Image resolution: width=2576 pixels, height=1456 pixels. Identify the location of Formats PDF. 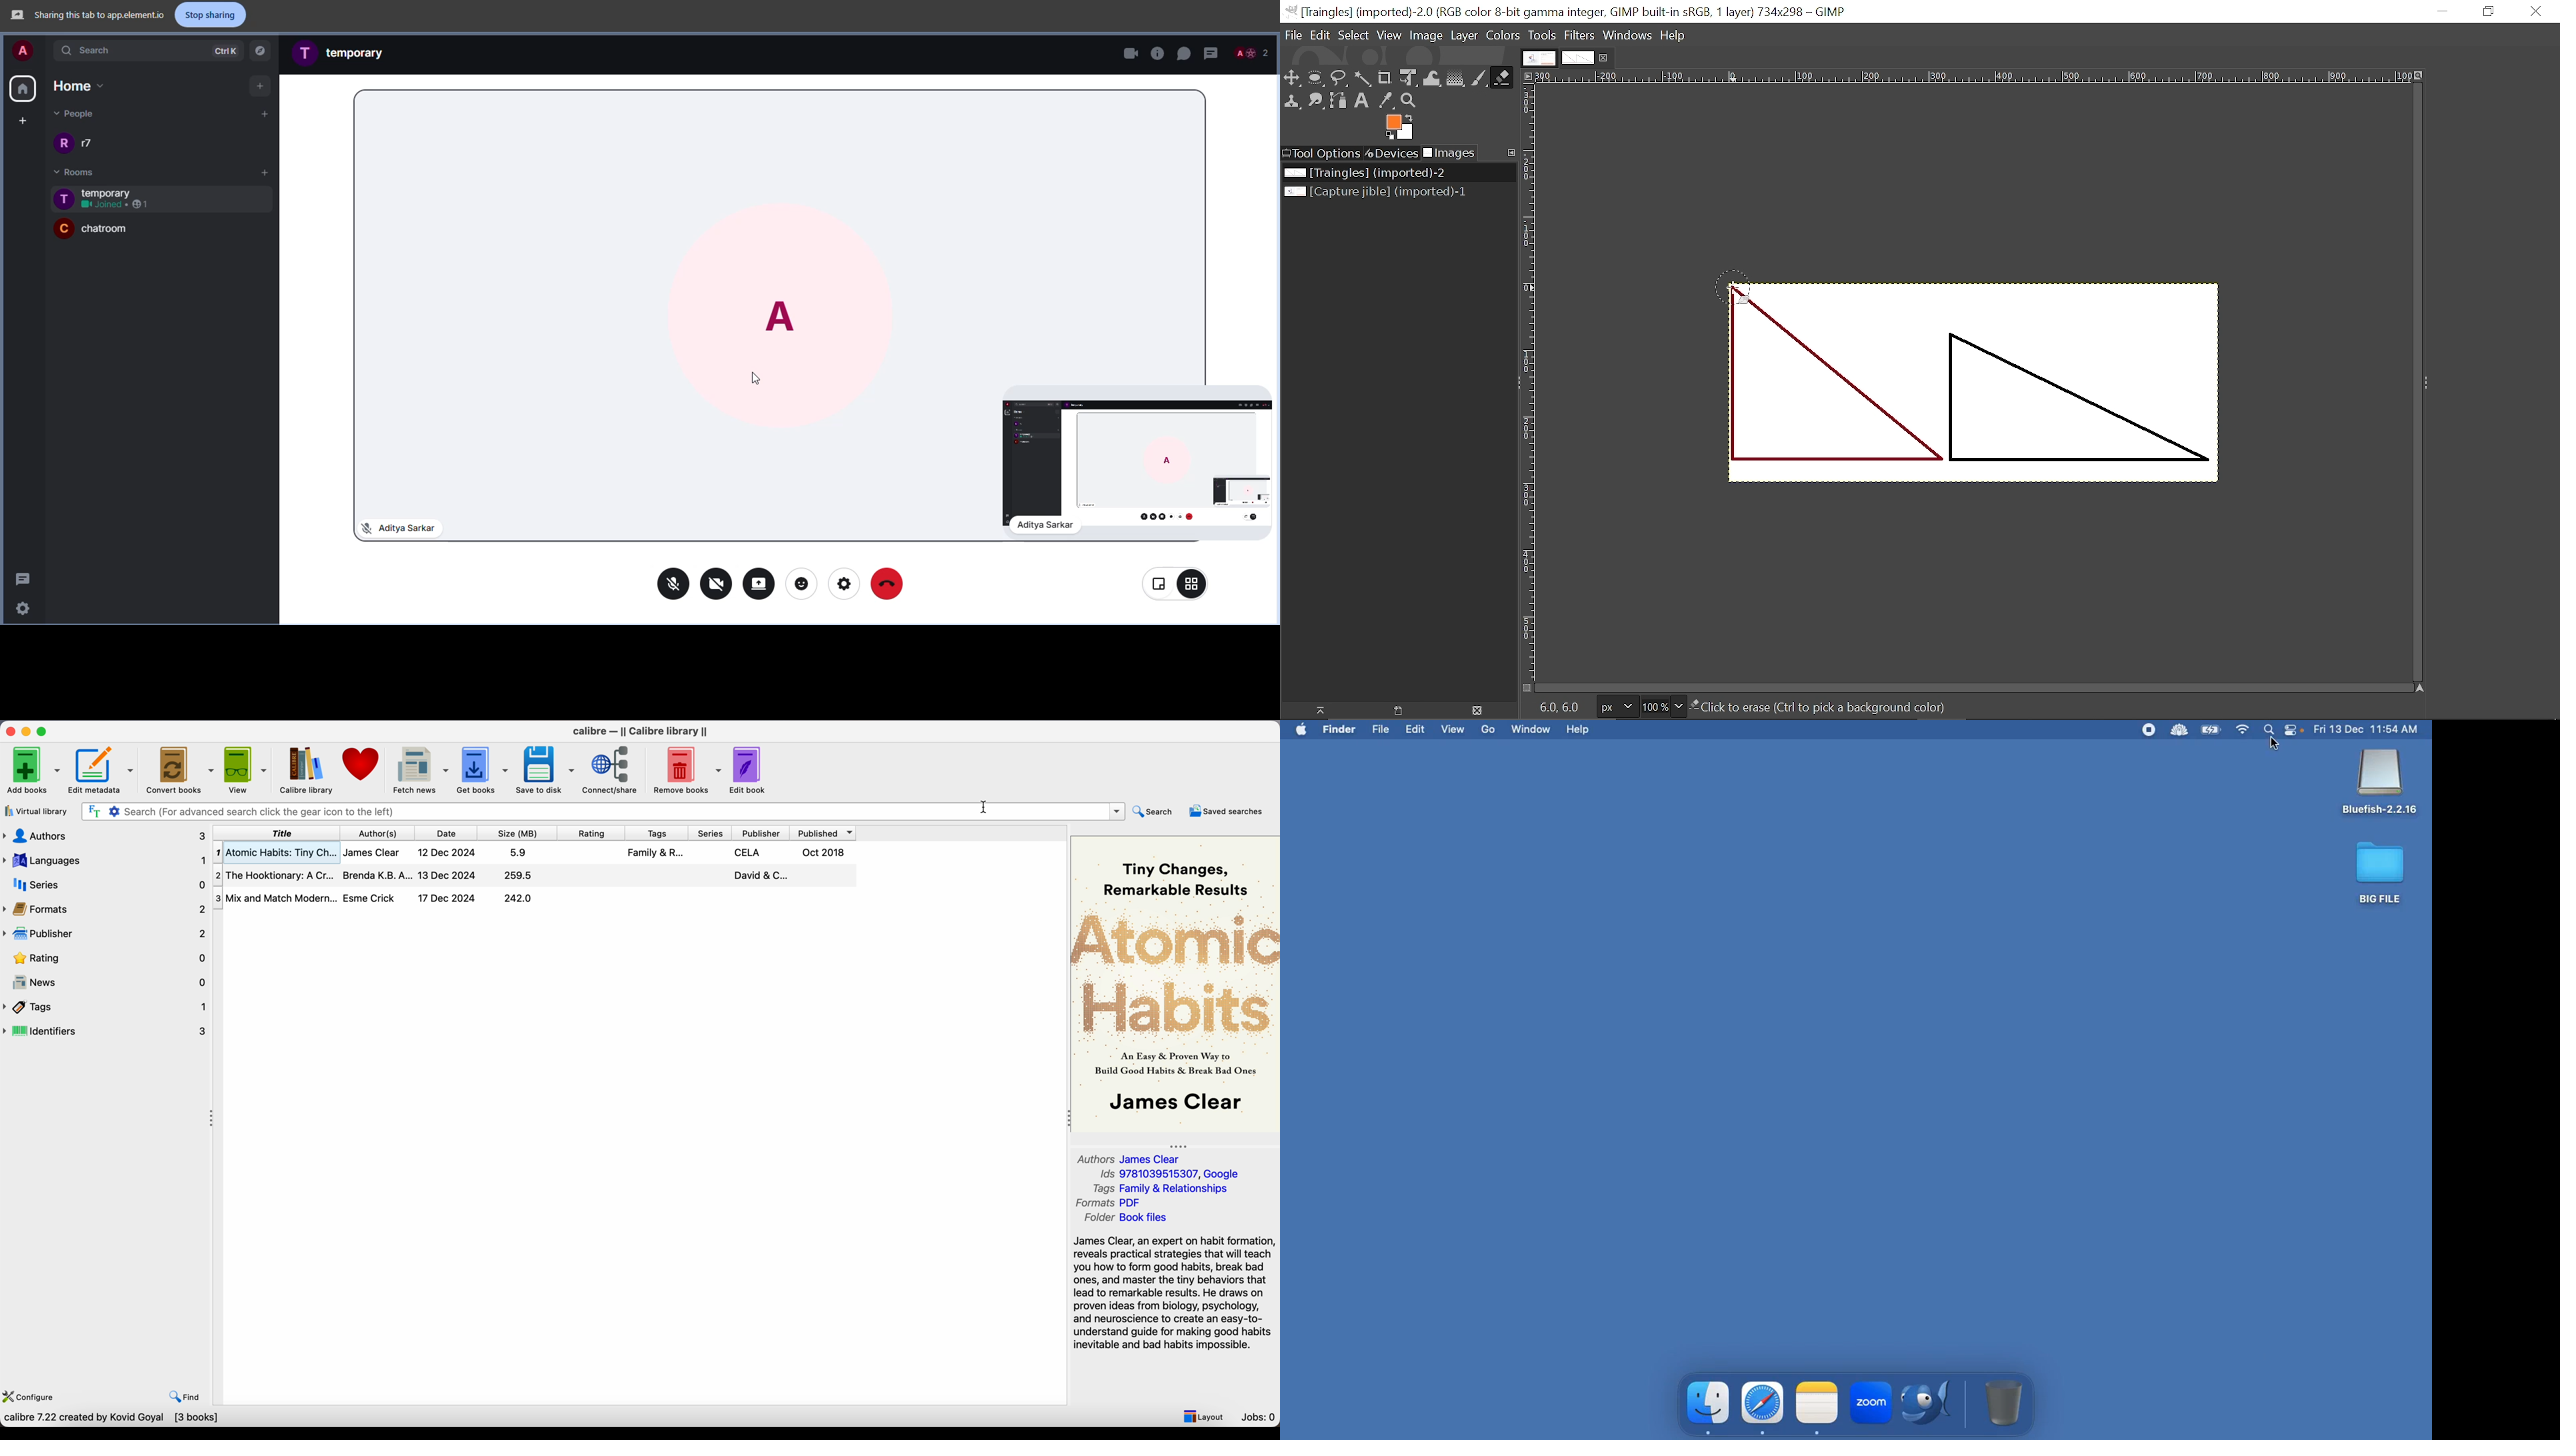
(1117, 1203).